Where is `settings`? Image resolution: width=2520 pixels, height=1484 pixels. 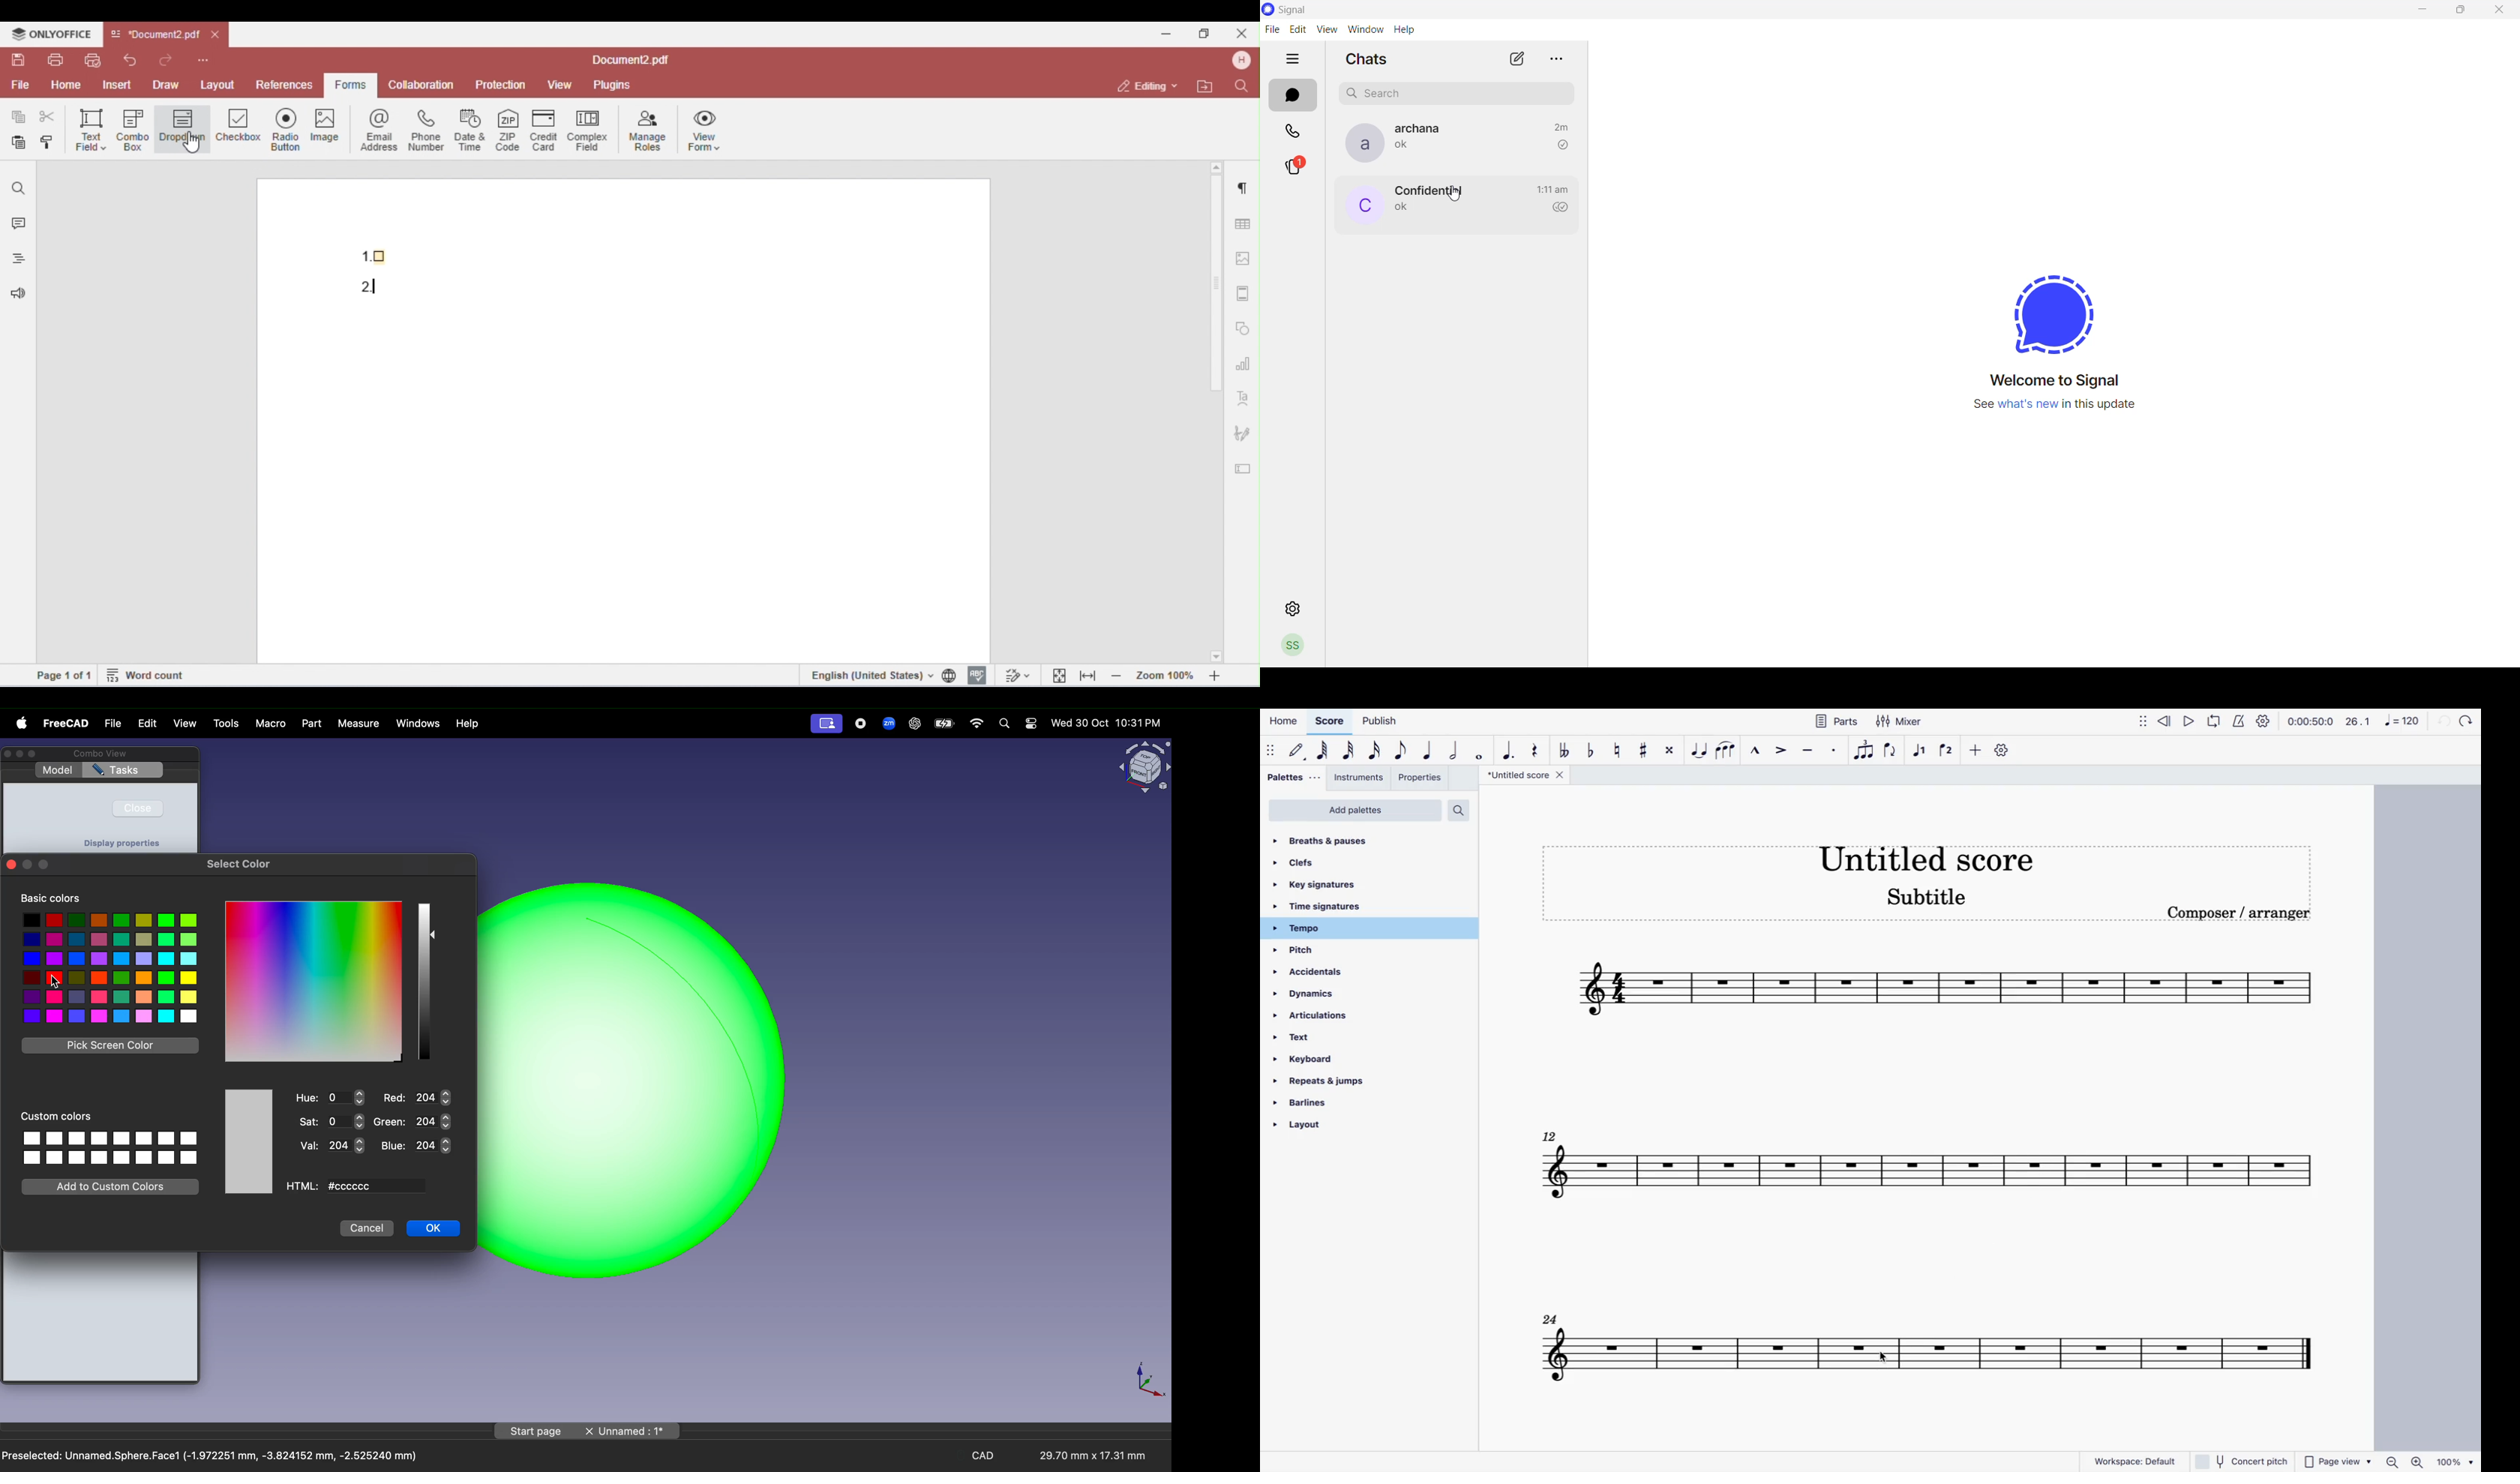
settings is located at coordinates (1030, 723).